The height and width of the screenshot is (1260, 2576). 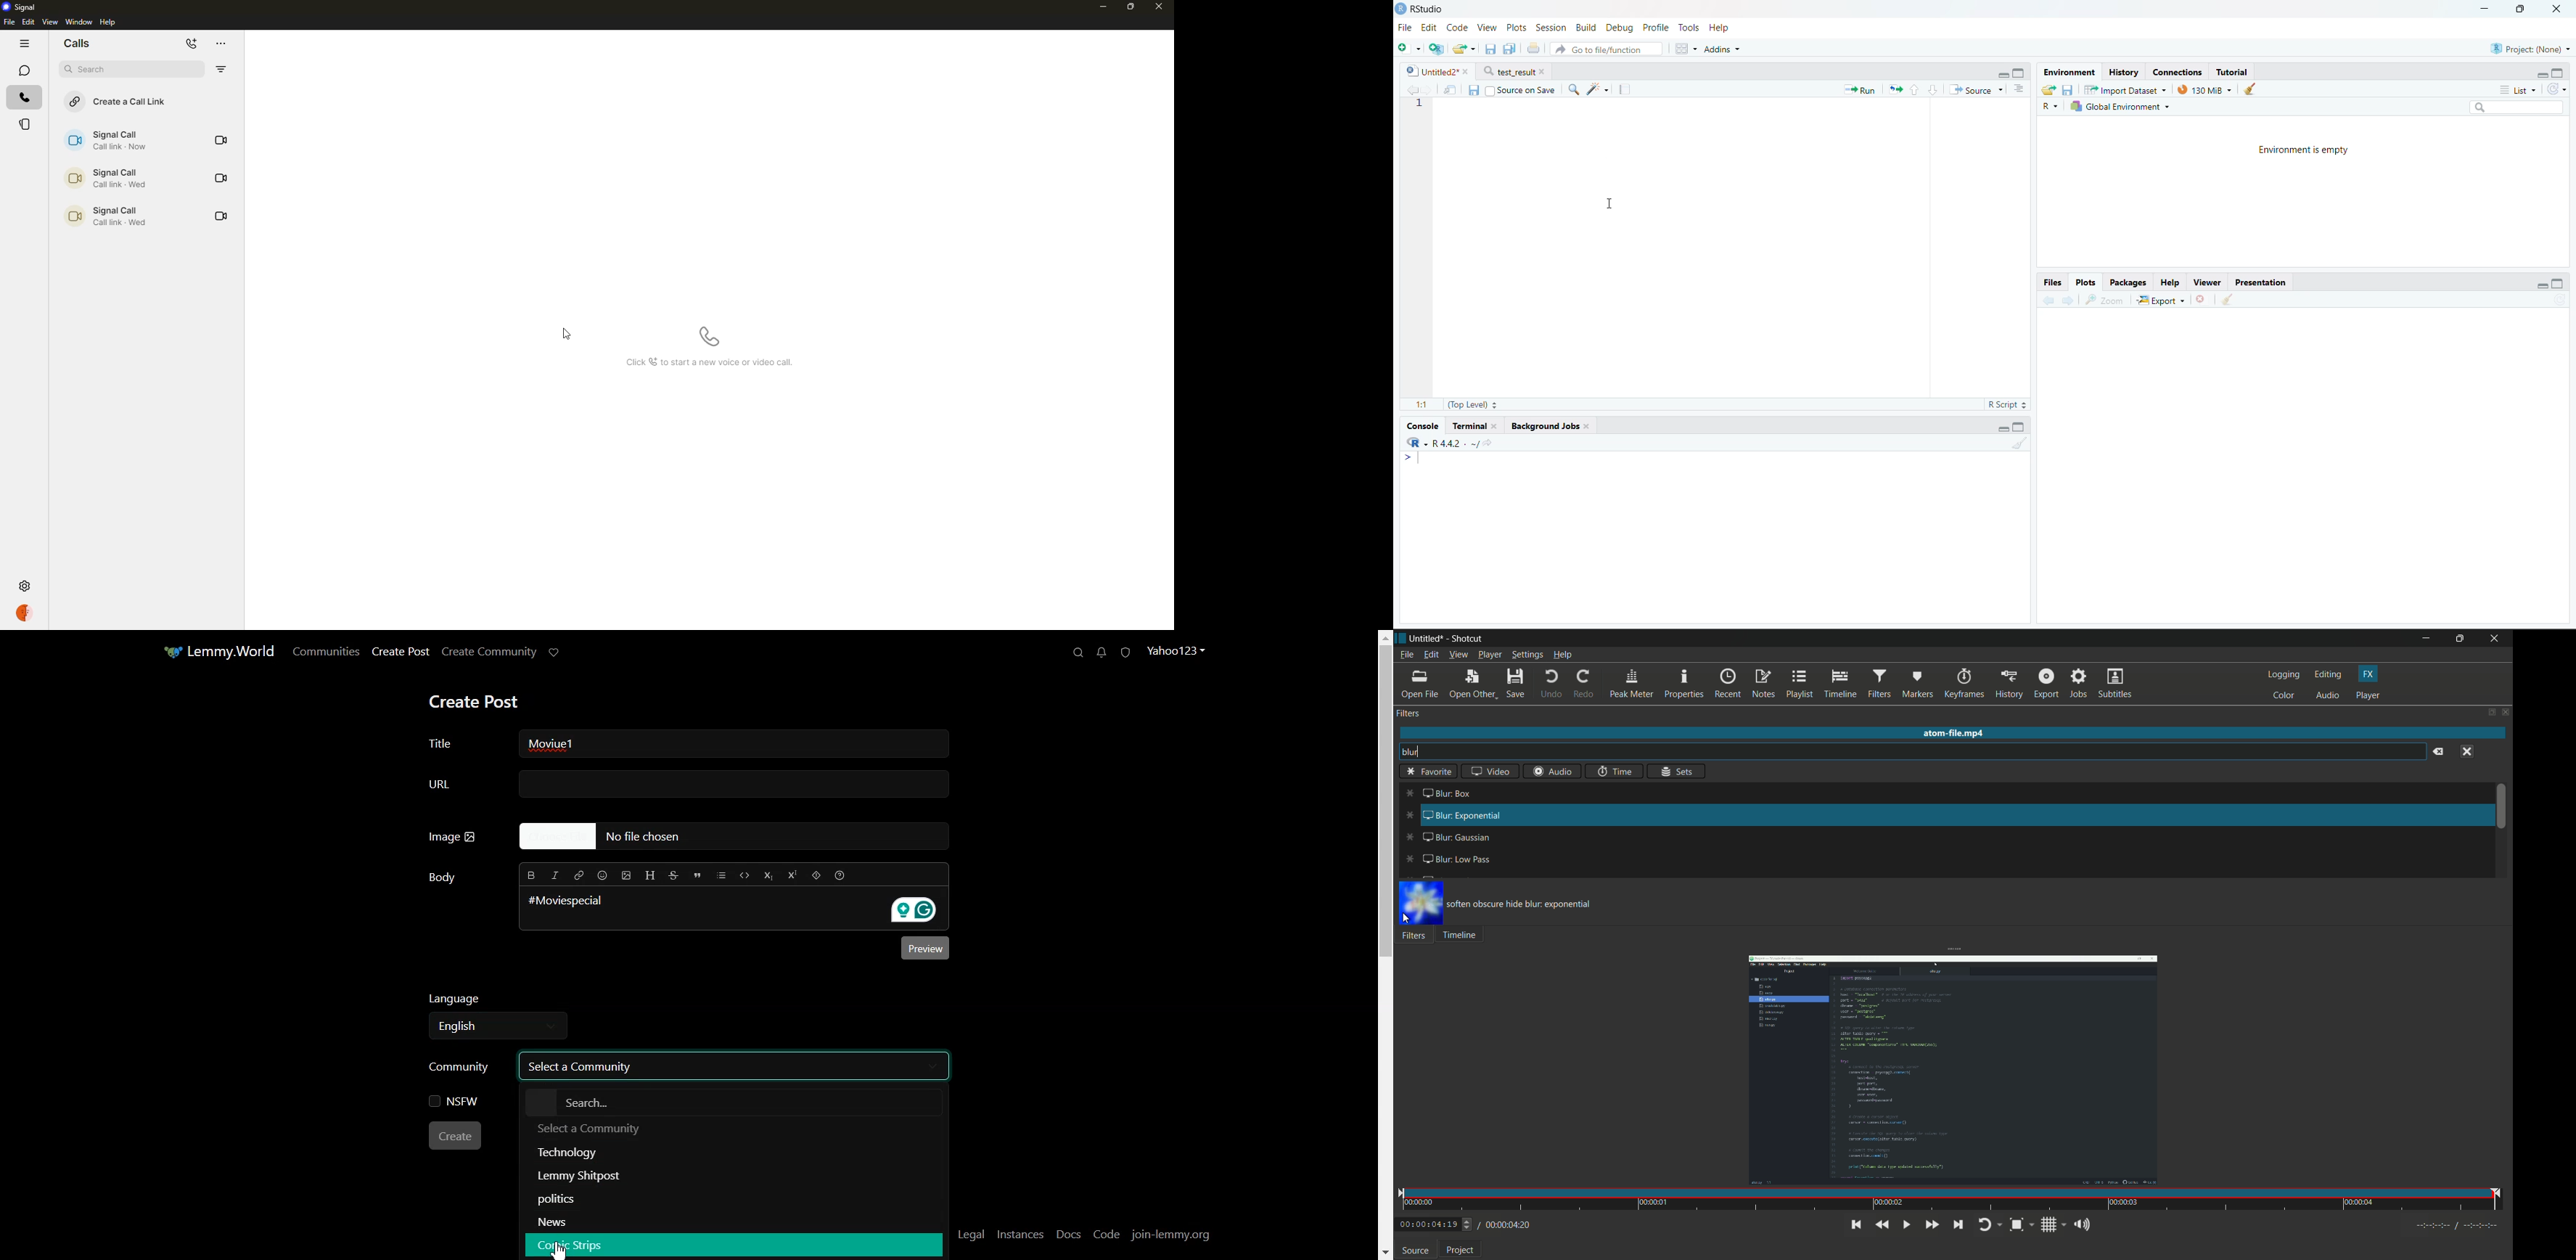 What do you see at coordinates (2021, 89) in the screenshot?
I see `List` at bounding box center [2021, 89].